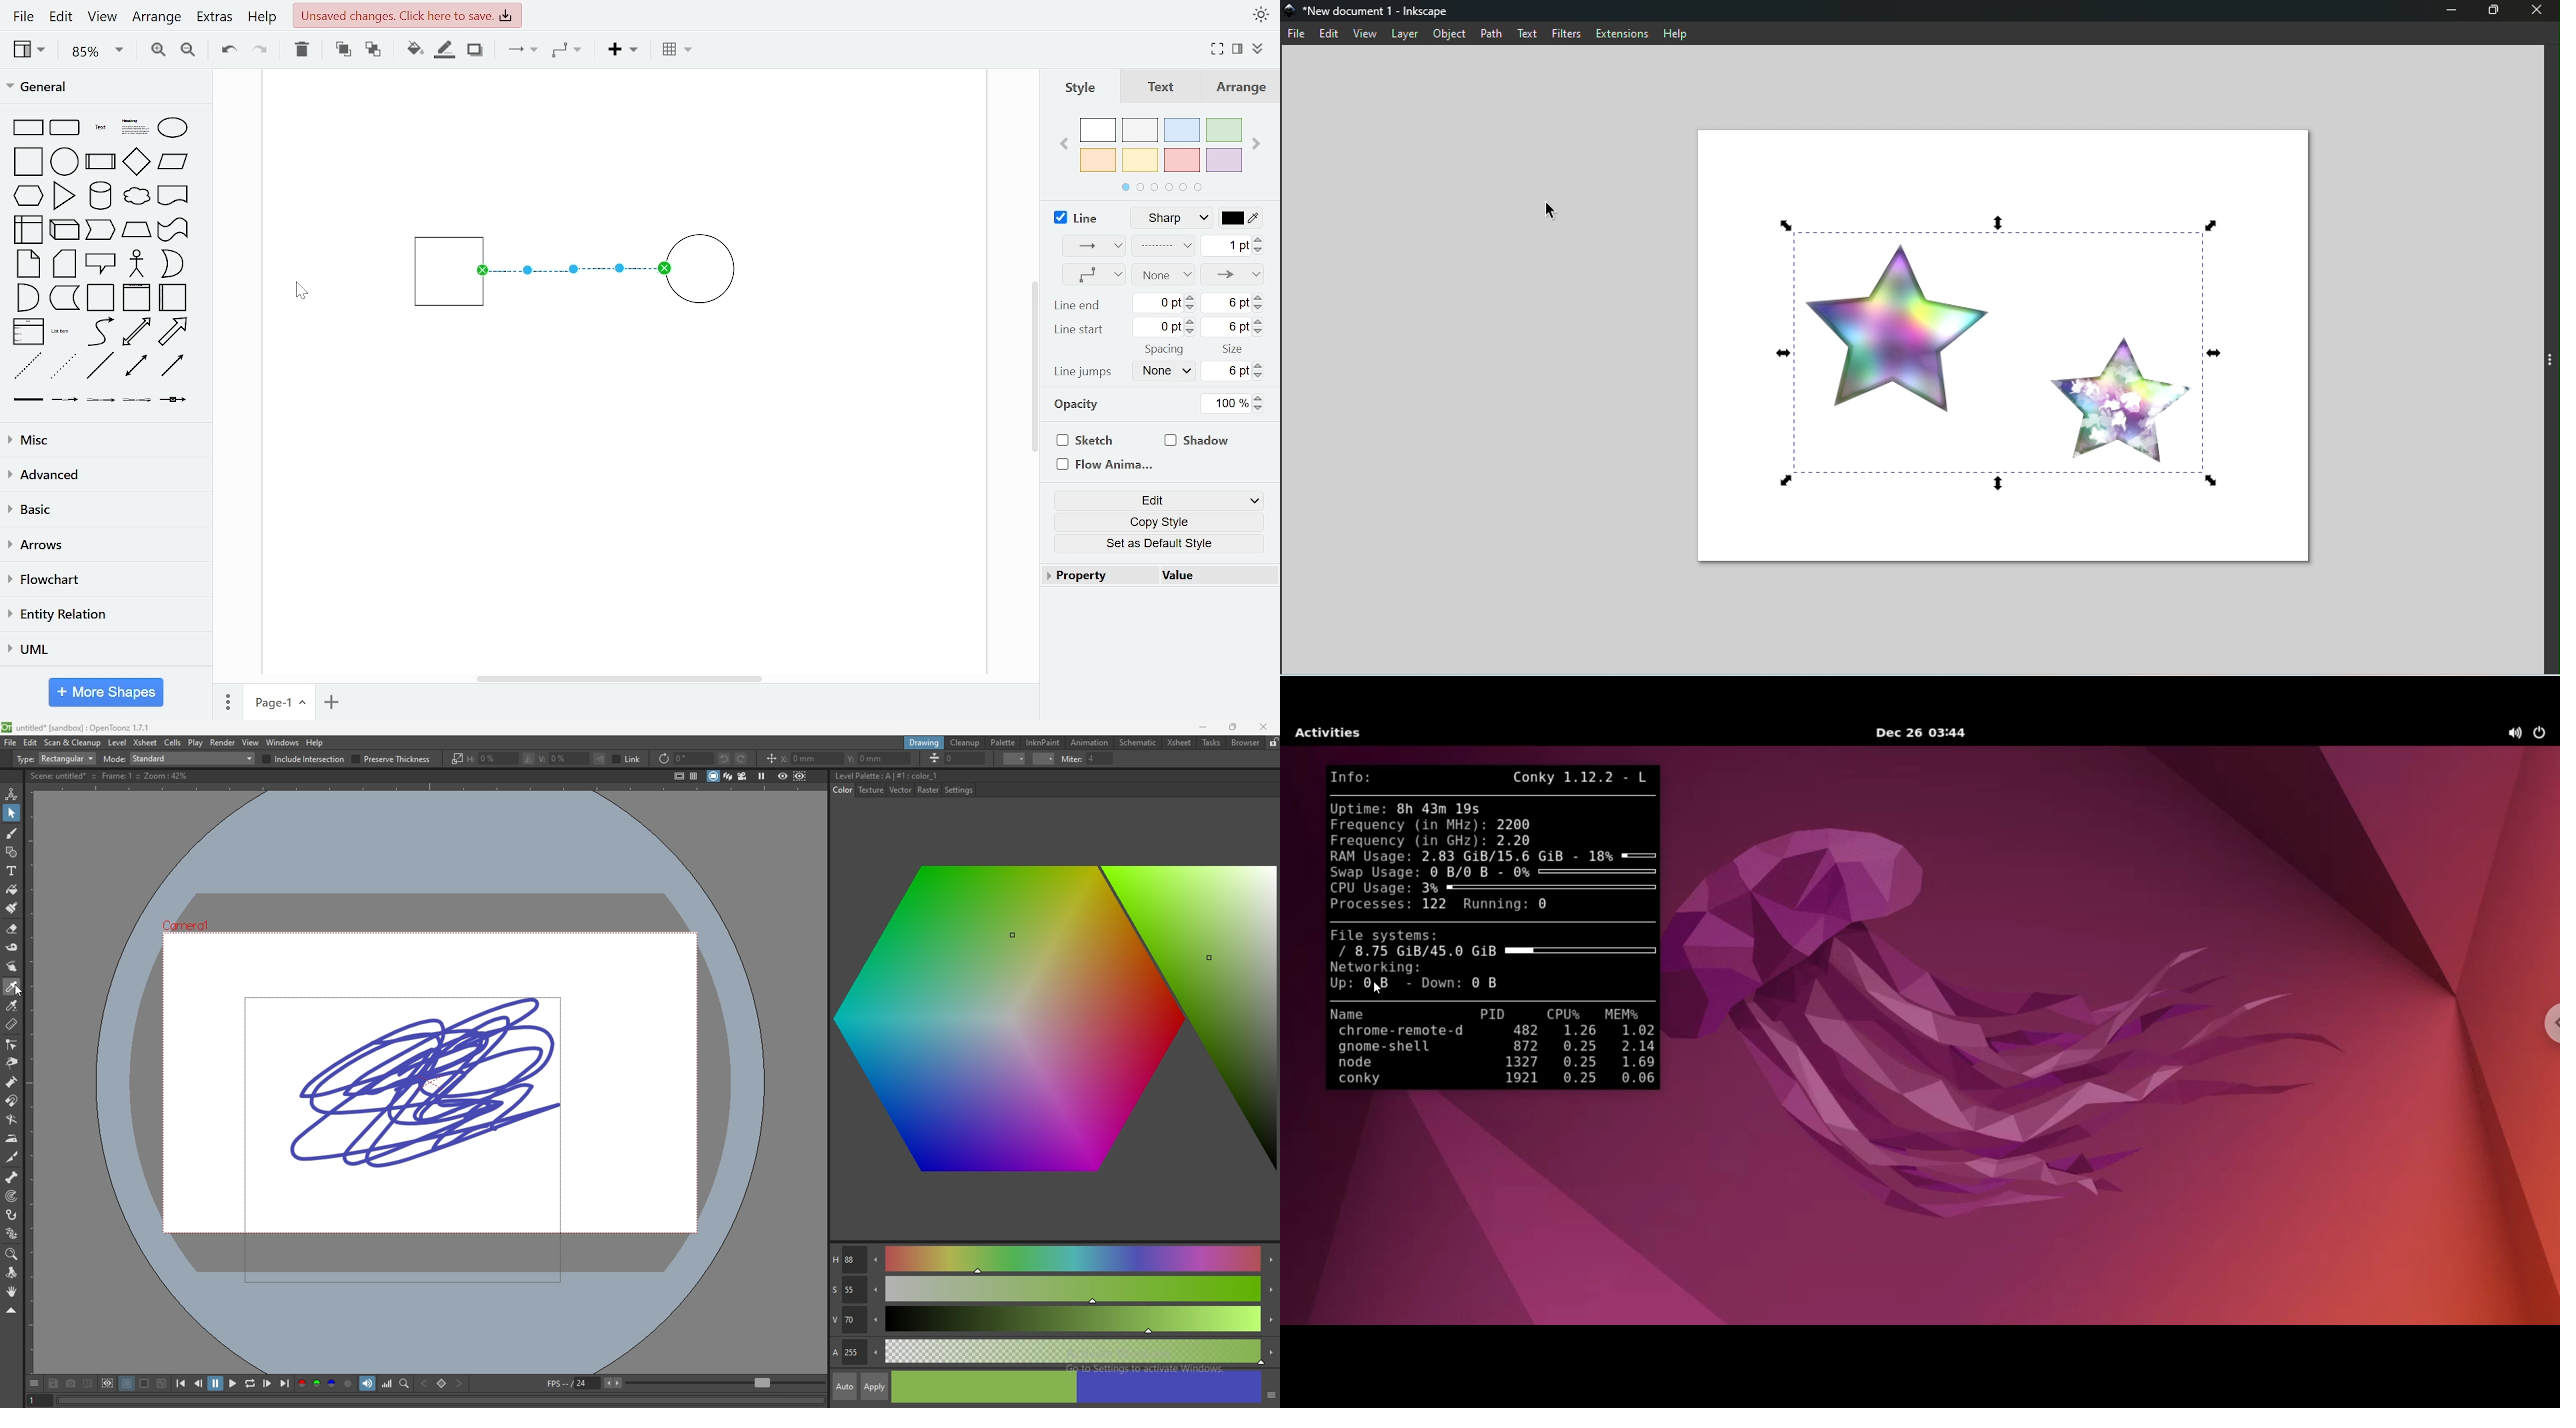 The height and width of the screenshot is (1428, 2576). What do you see at coordinates (799, 776) in the screenshot?
I see `sub camera preview` at bounding box center [799, 776].